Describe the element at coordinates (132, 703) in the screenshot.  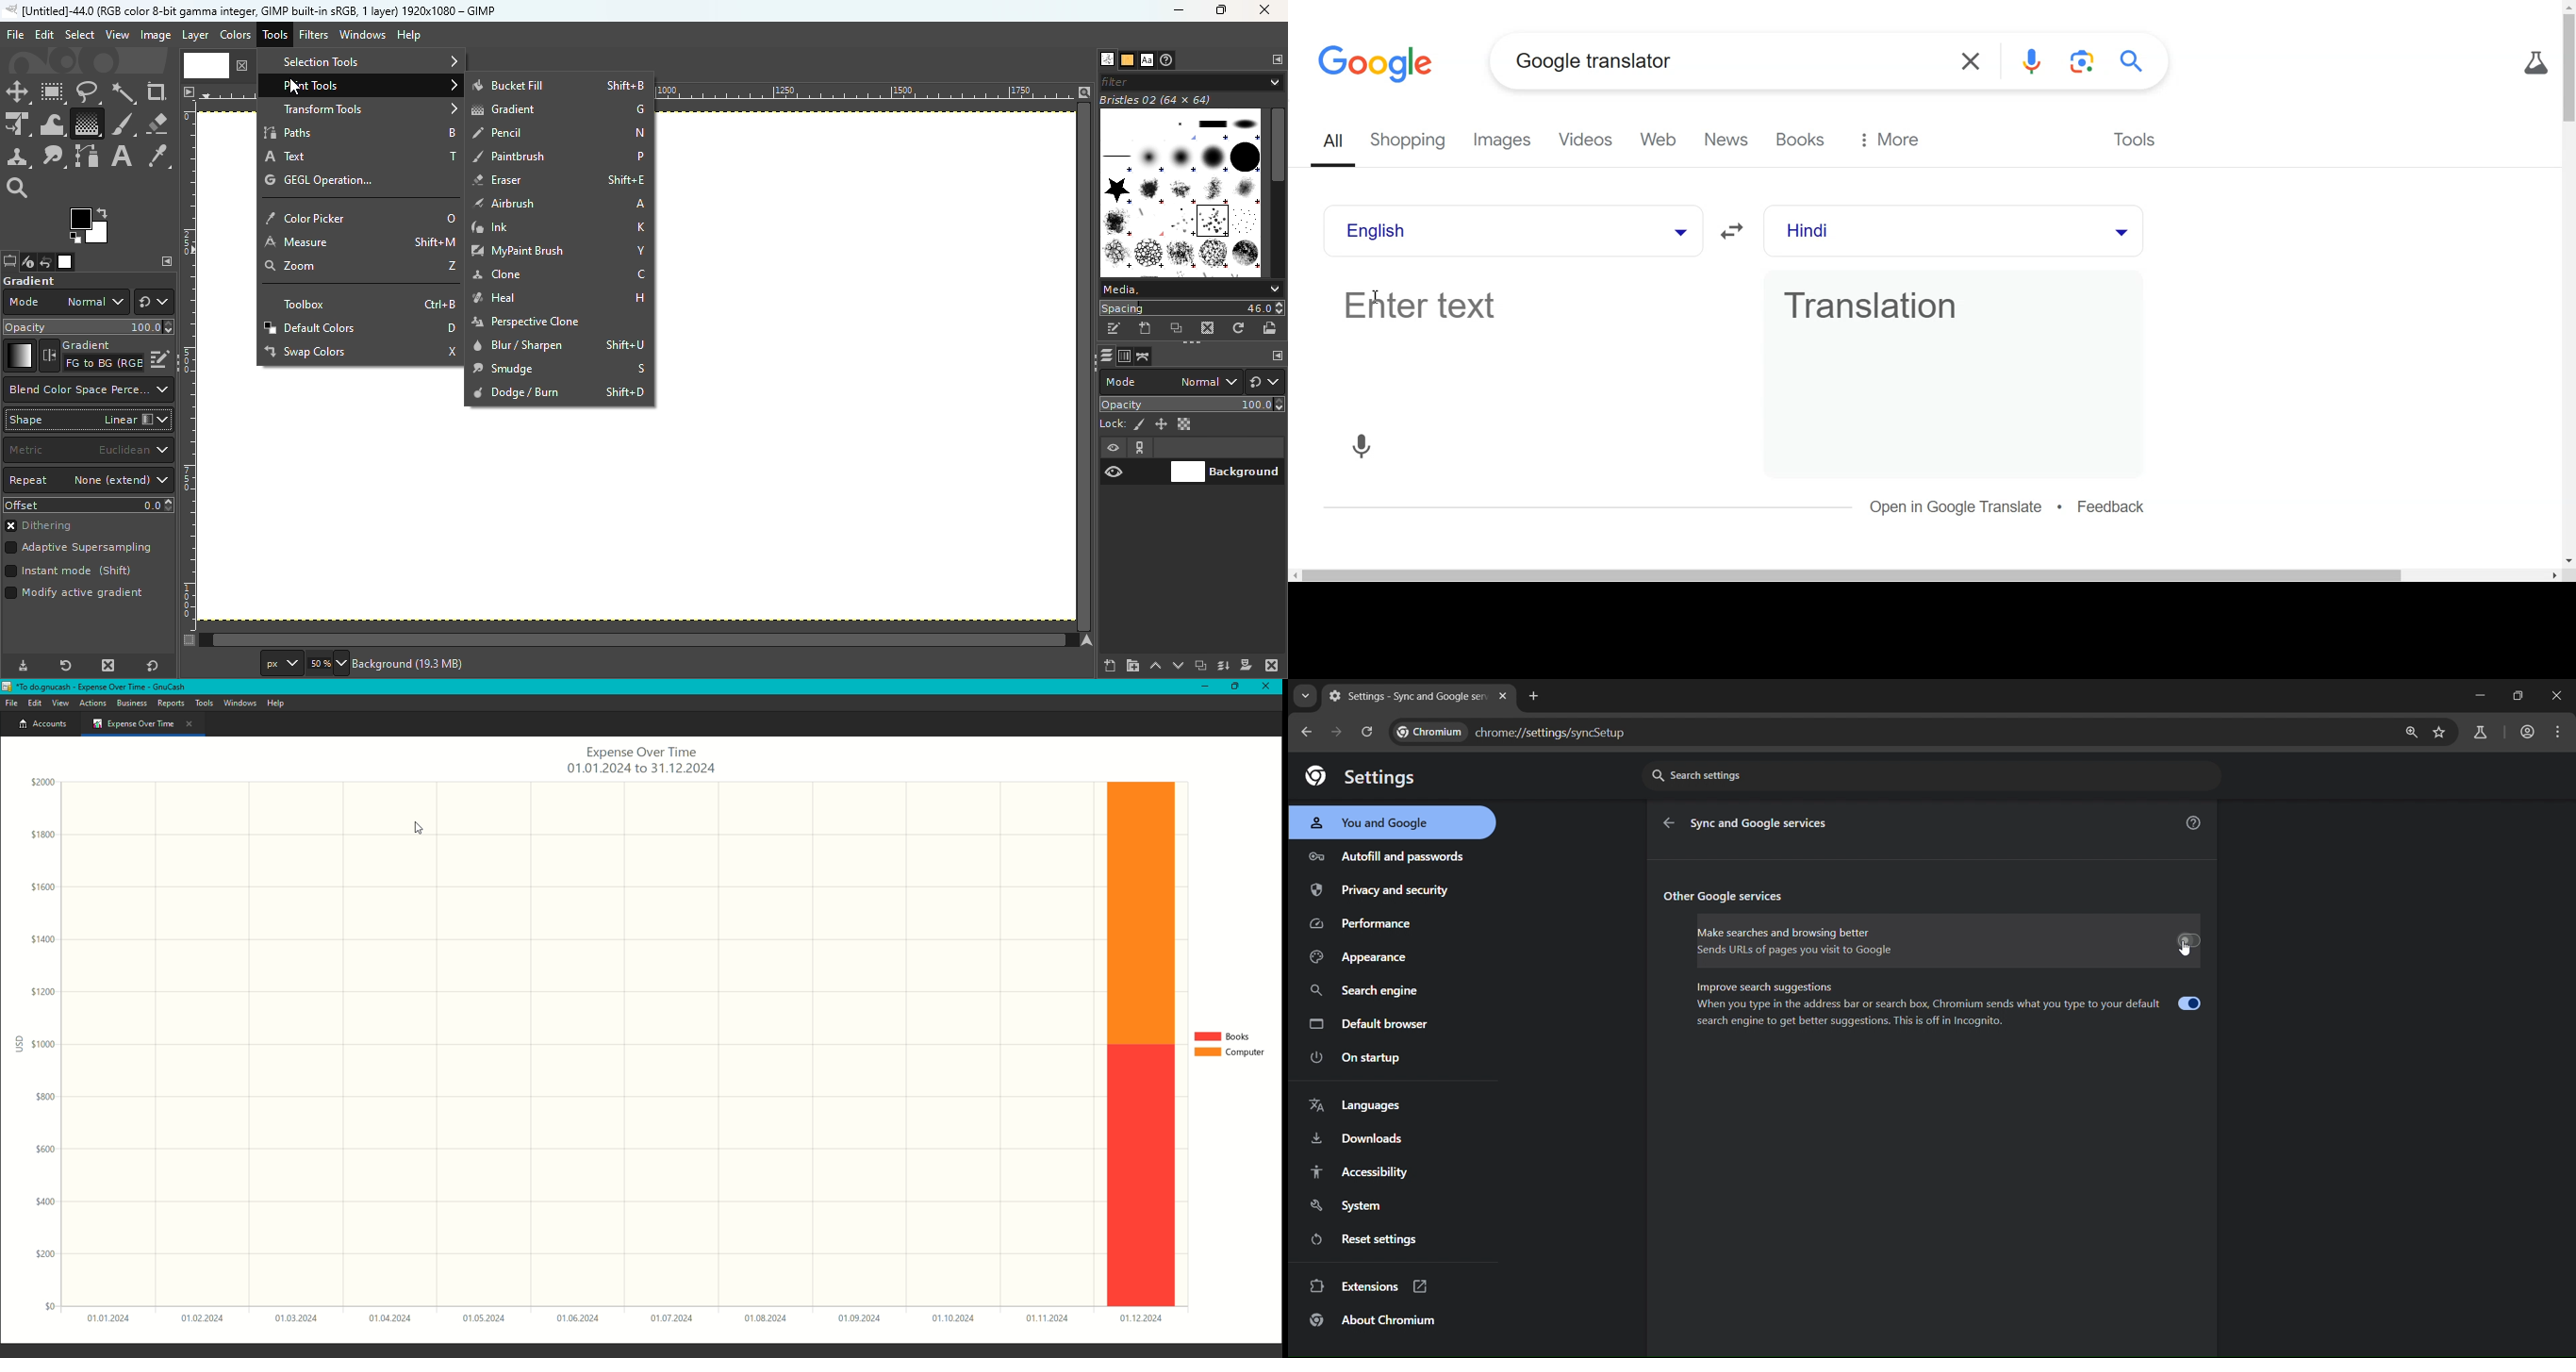
I see `Business` at that location.